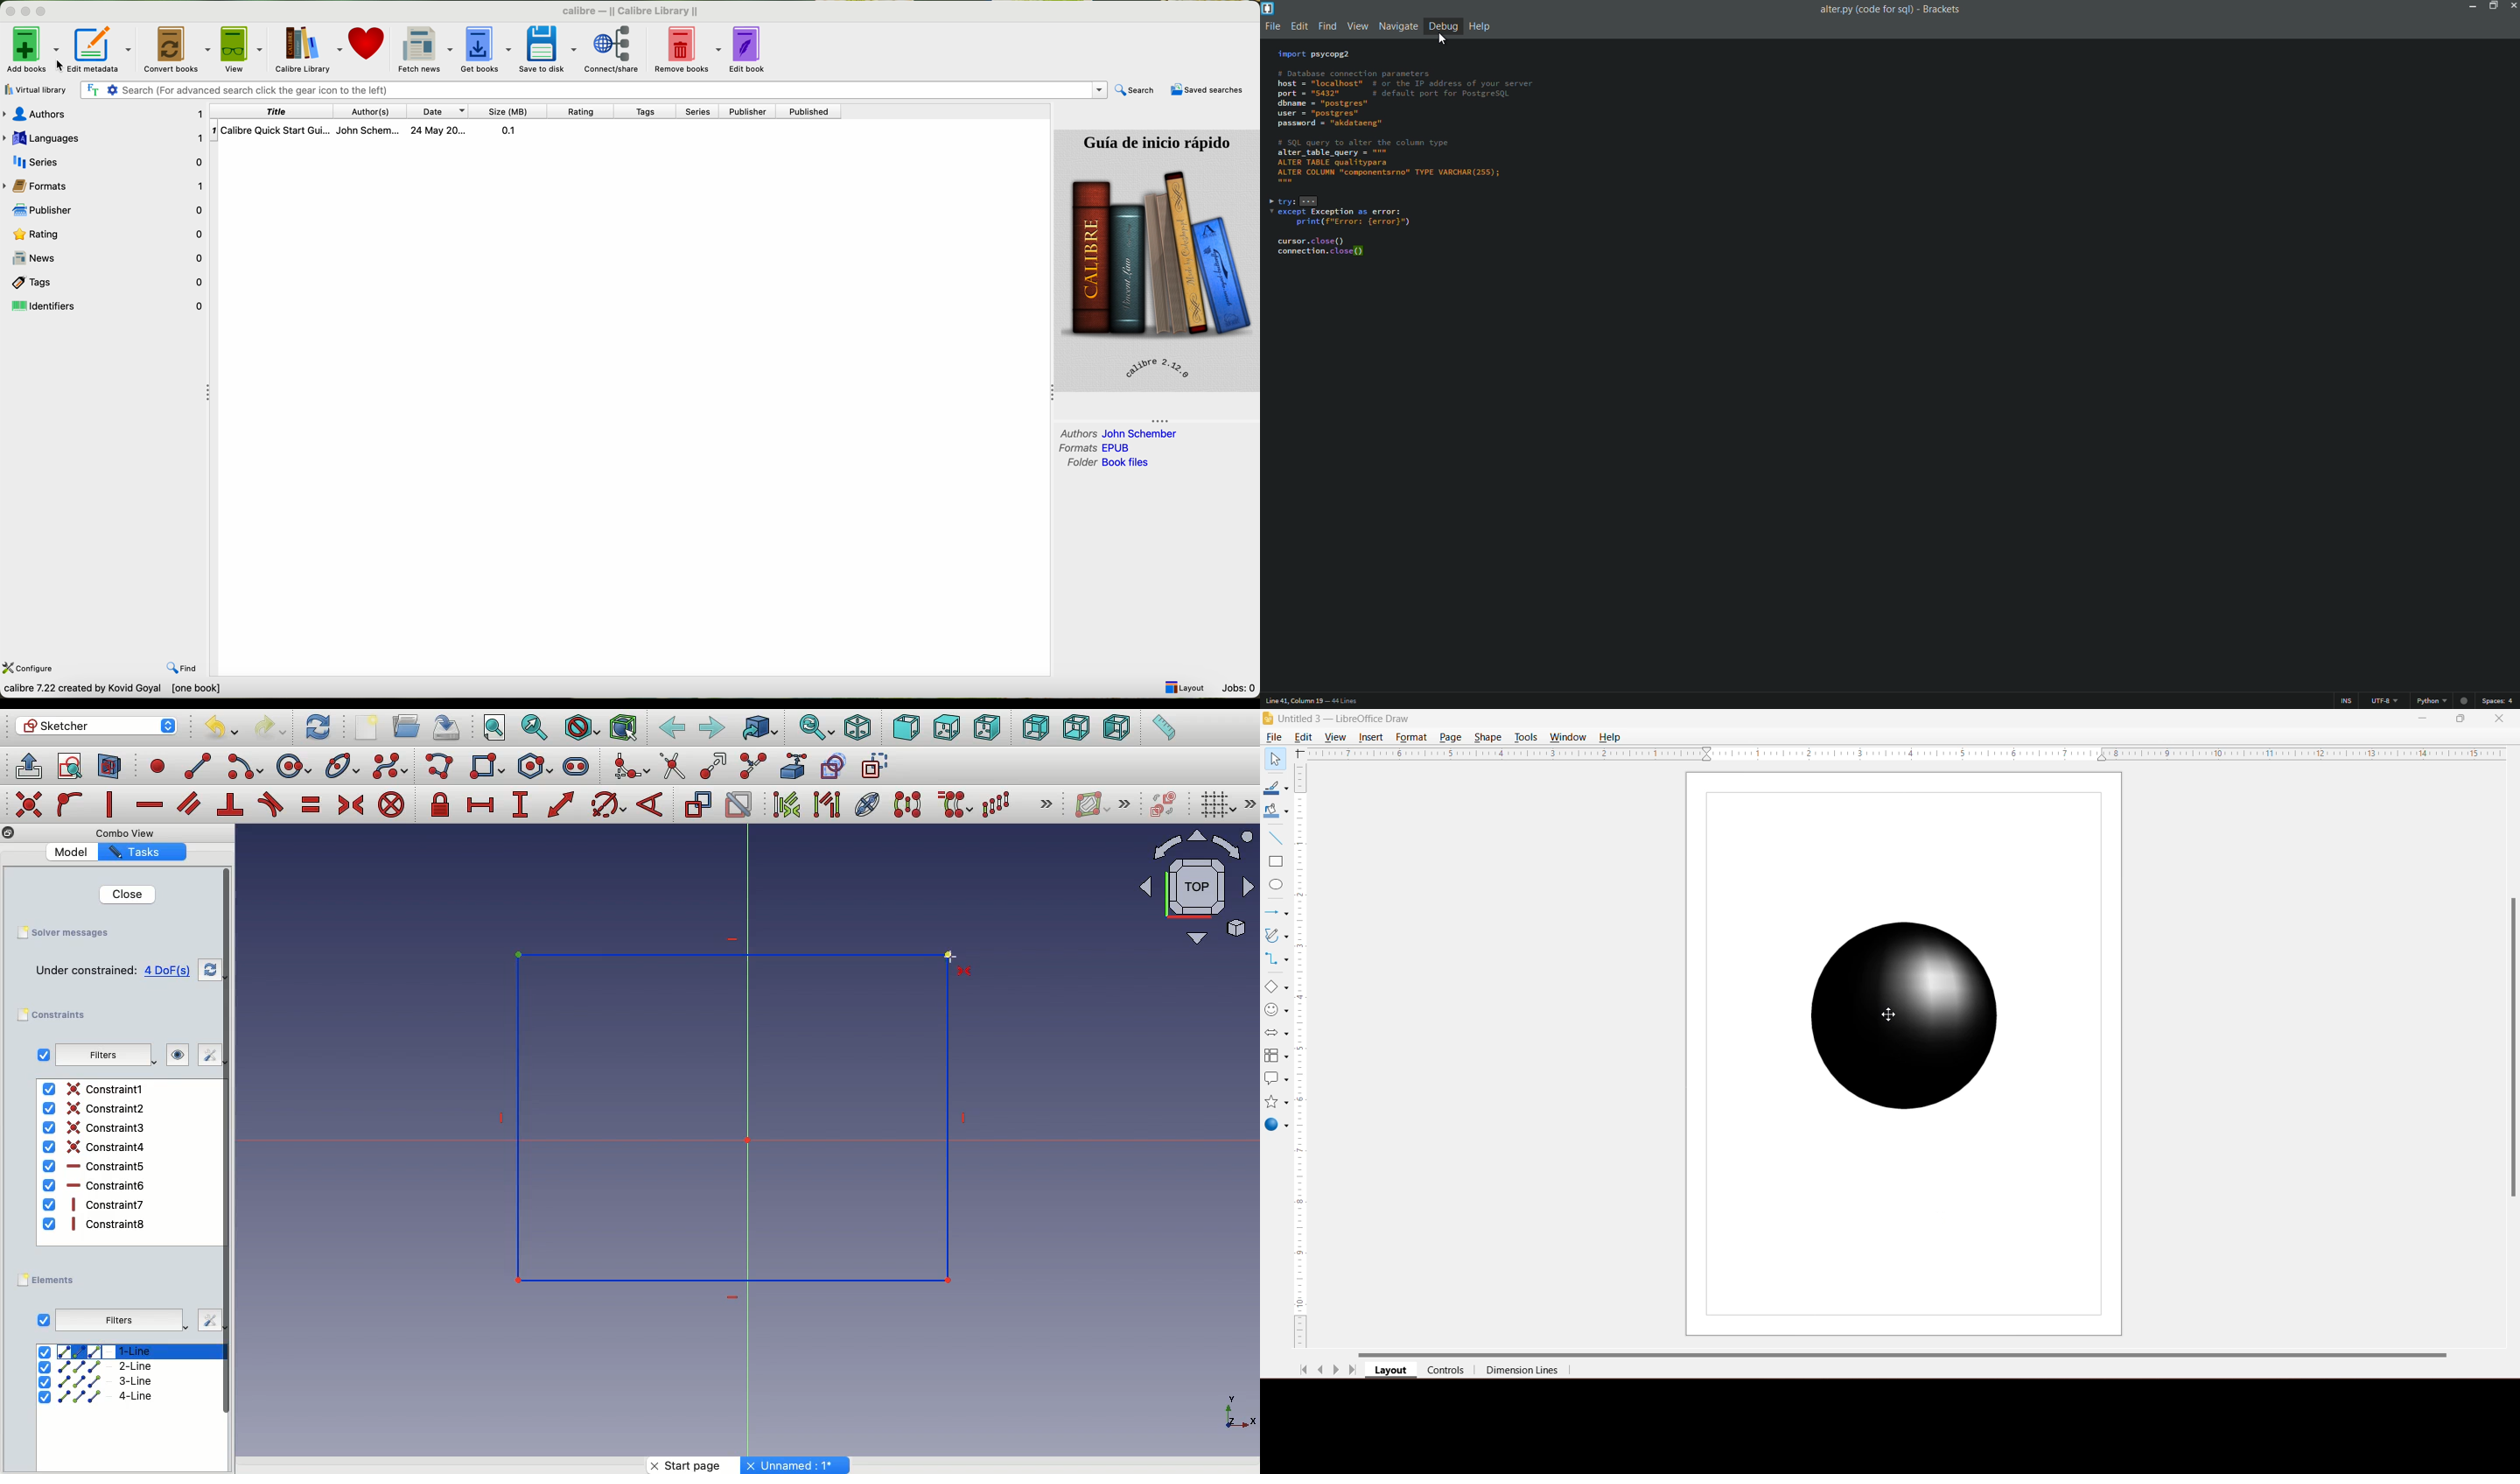 The image size is (2520, 1484). I want to click on Combo View, so click(126, 832).